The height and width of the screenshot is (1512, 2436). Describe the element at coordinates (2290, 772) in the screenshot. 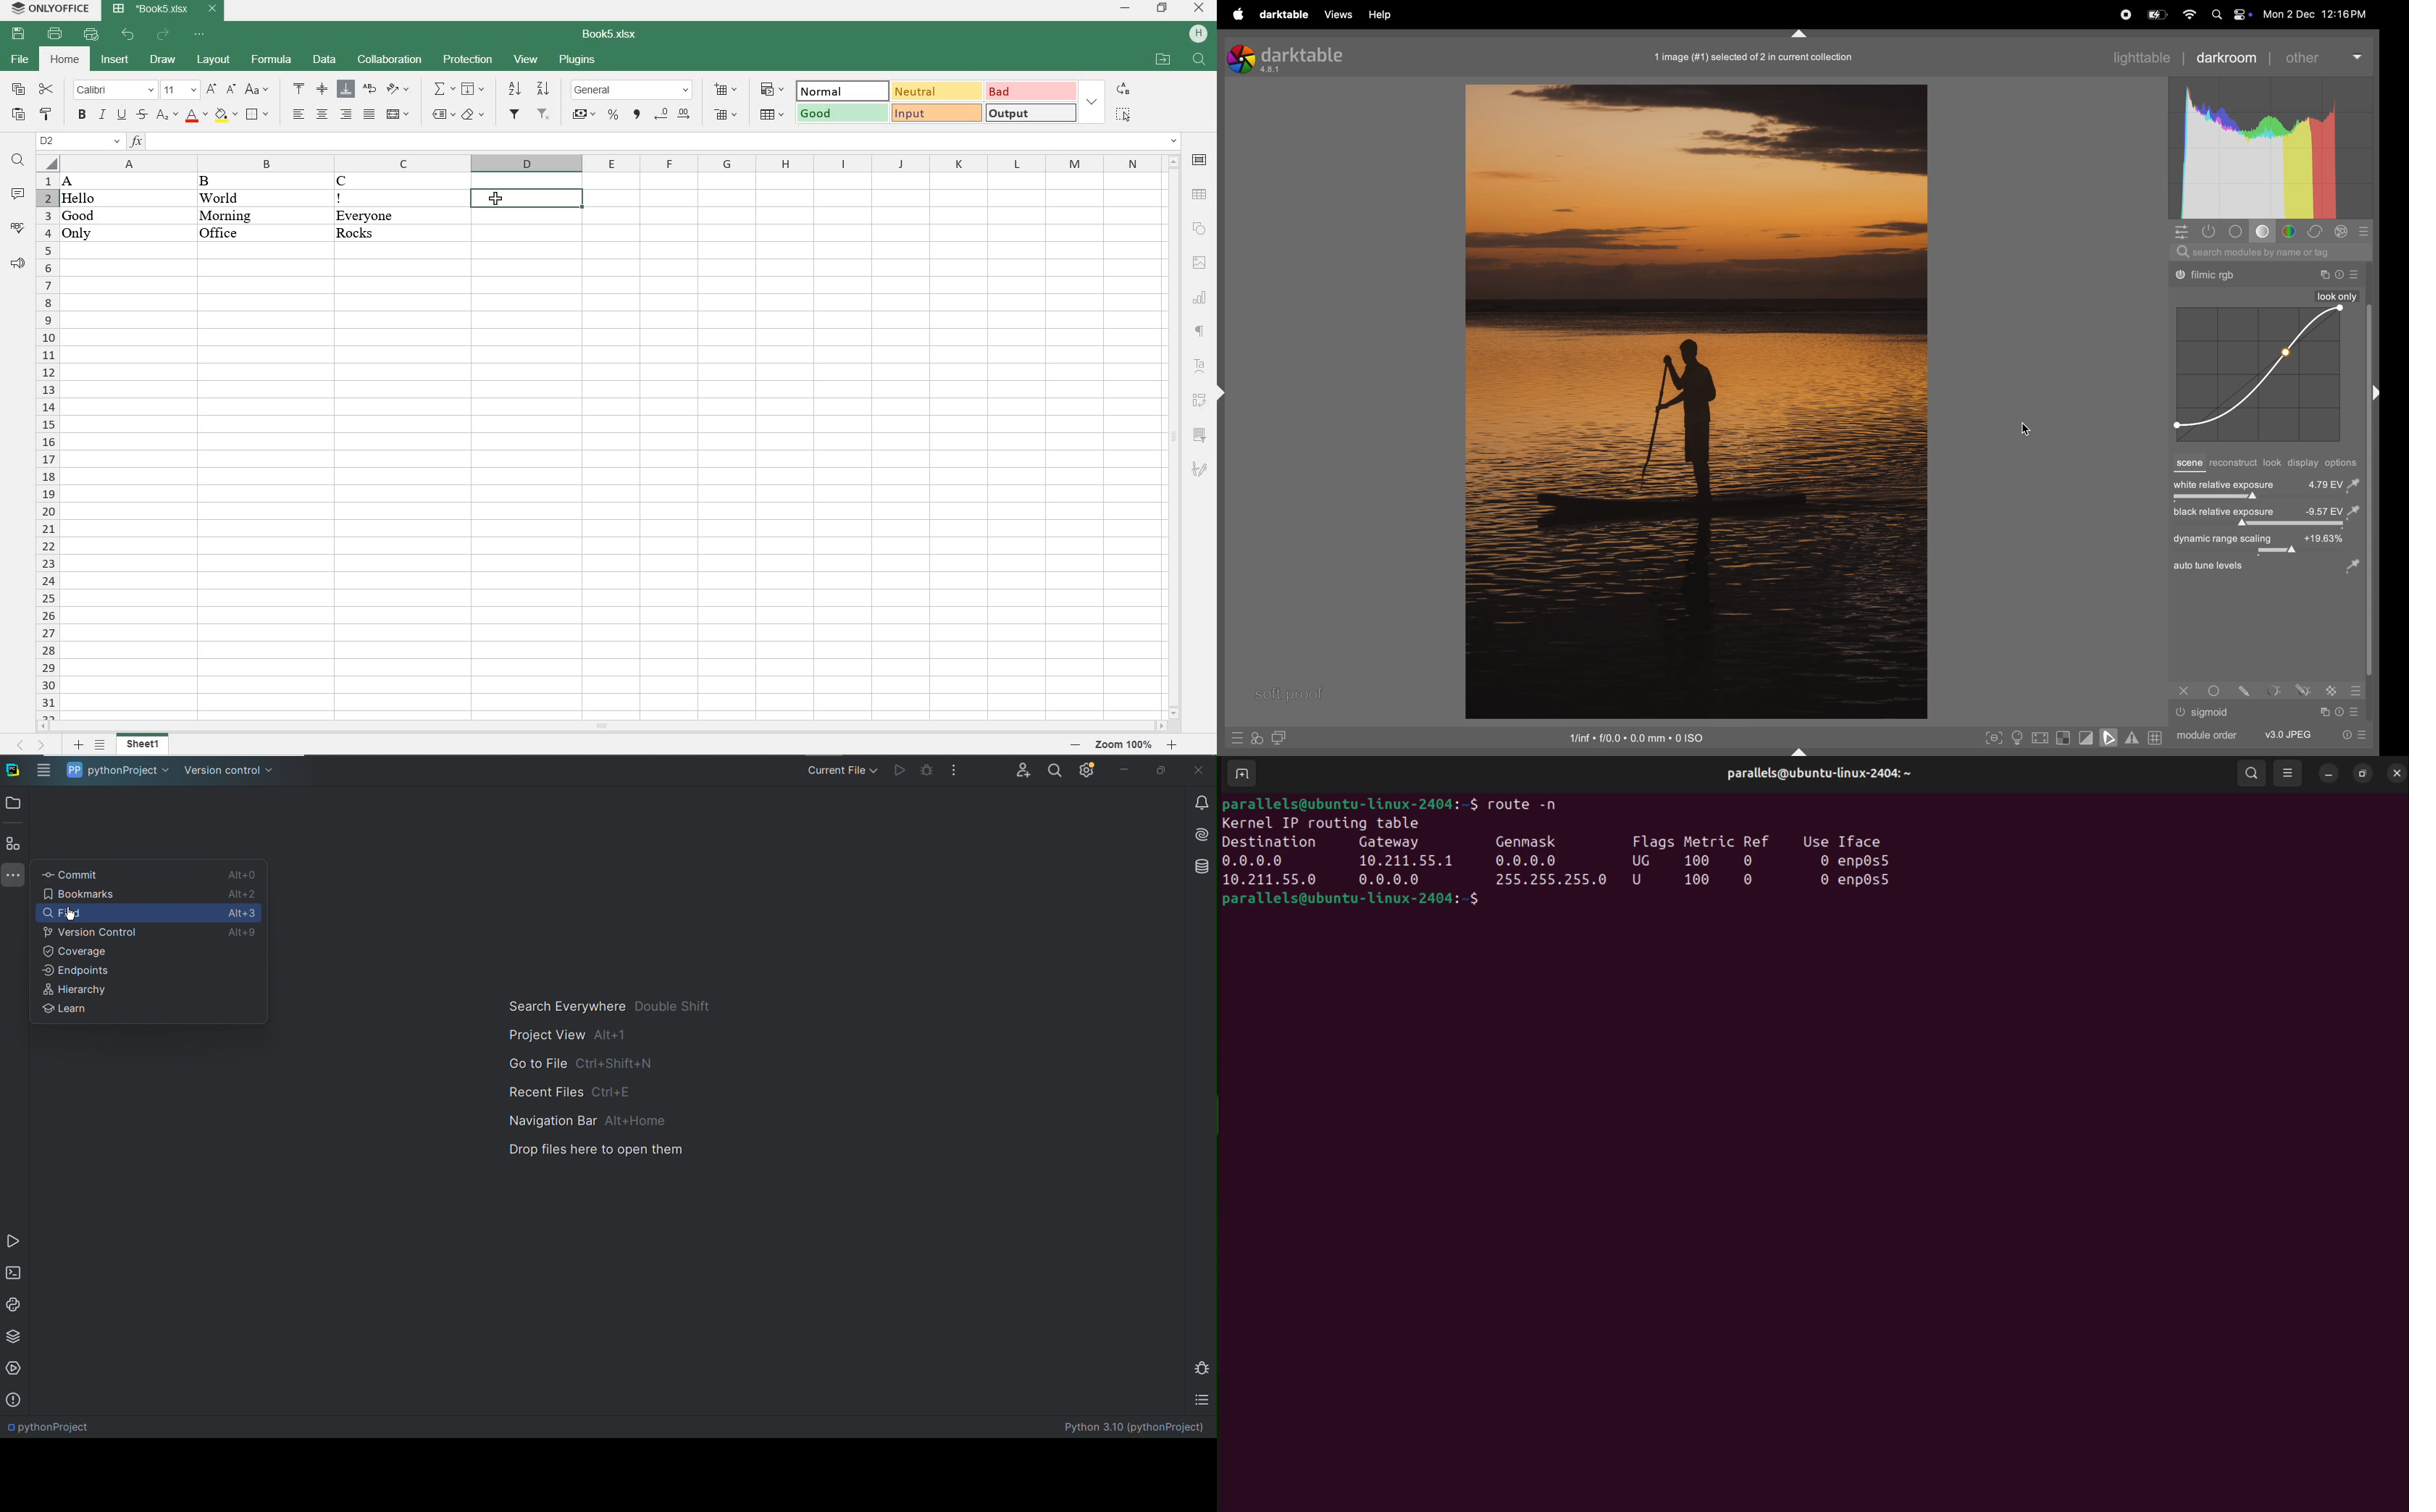

I see `view options` at that location.